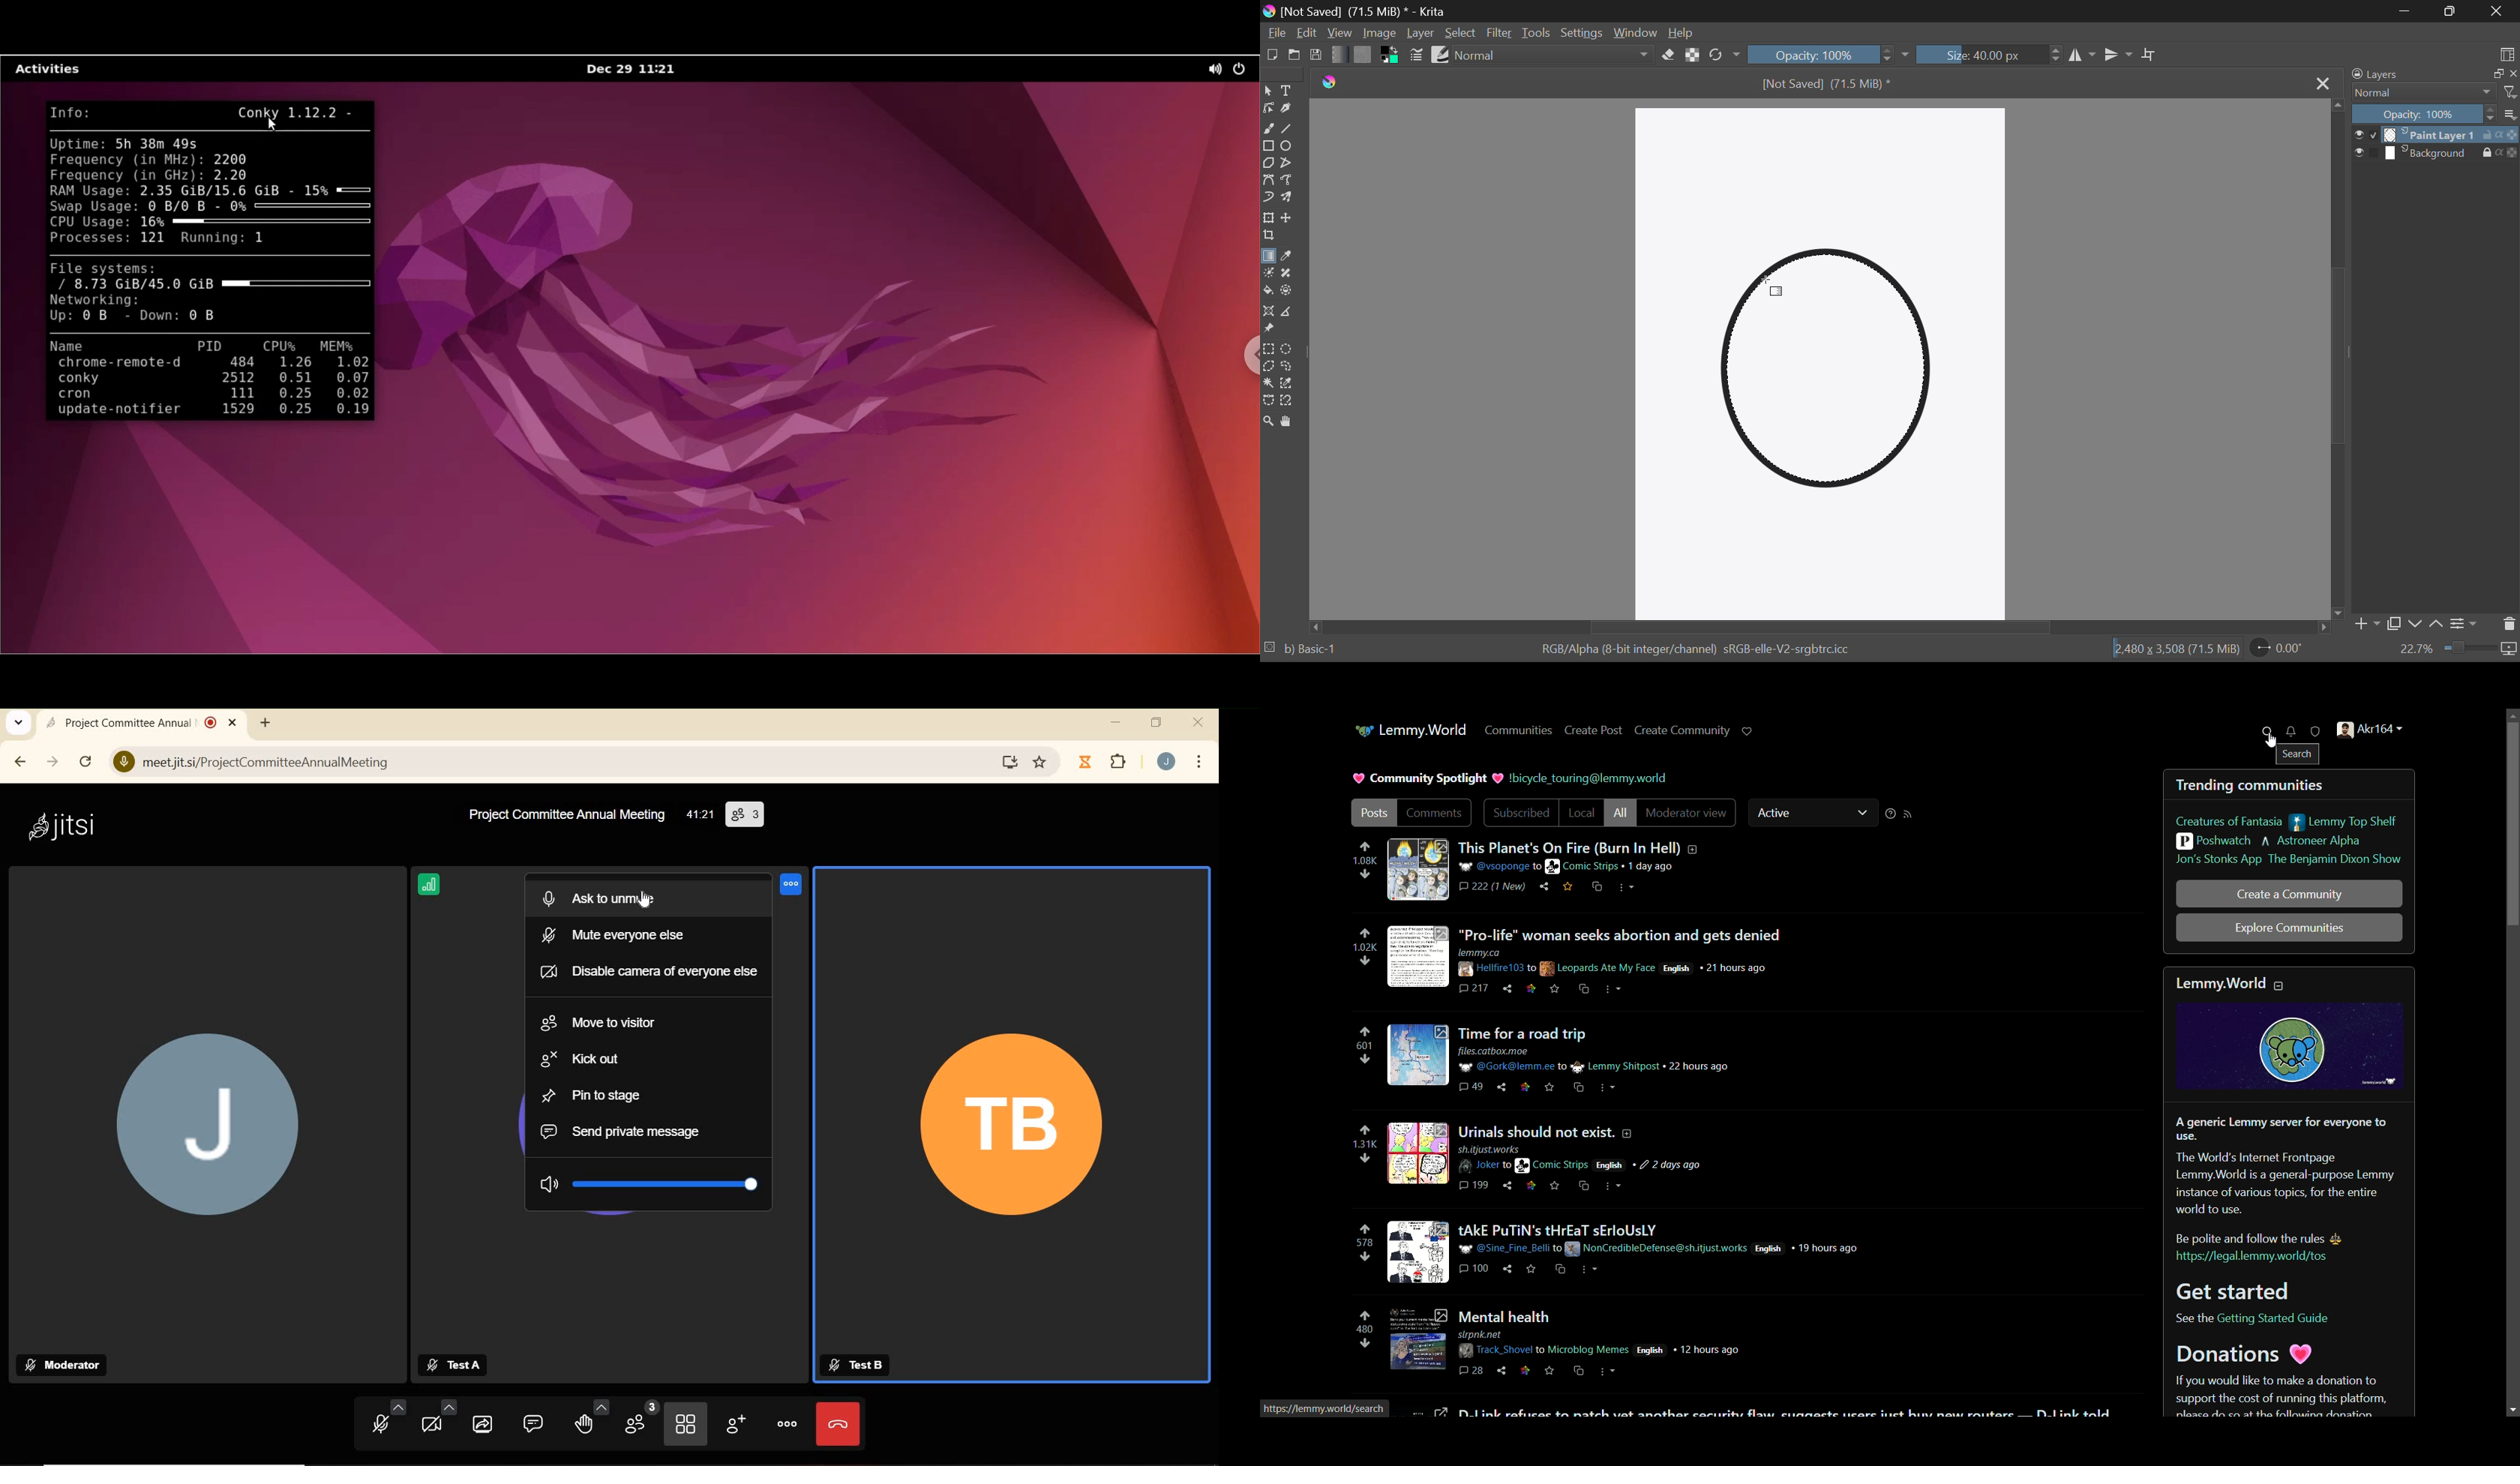  Describe the element at coordinates (2366, 625) in the screenshot. I see `Add Layer` at that location.